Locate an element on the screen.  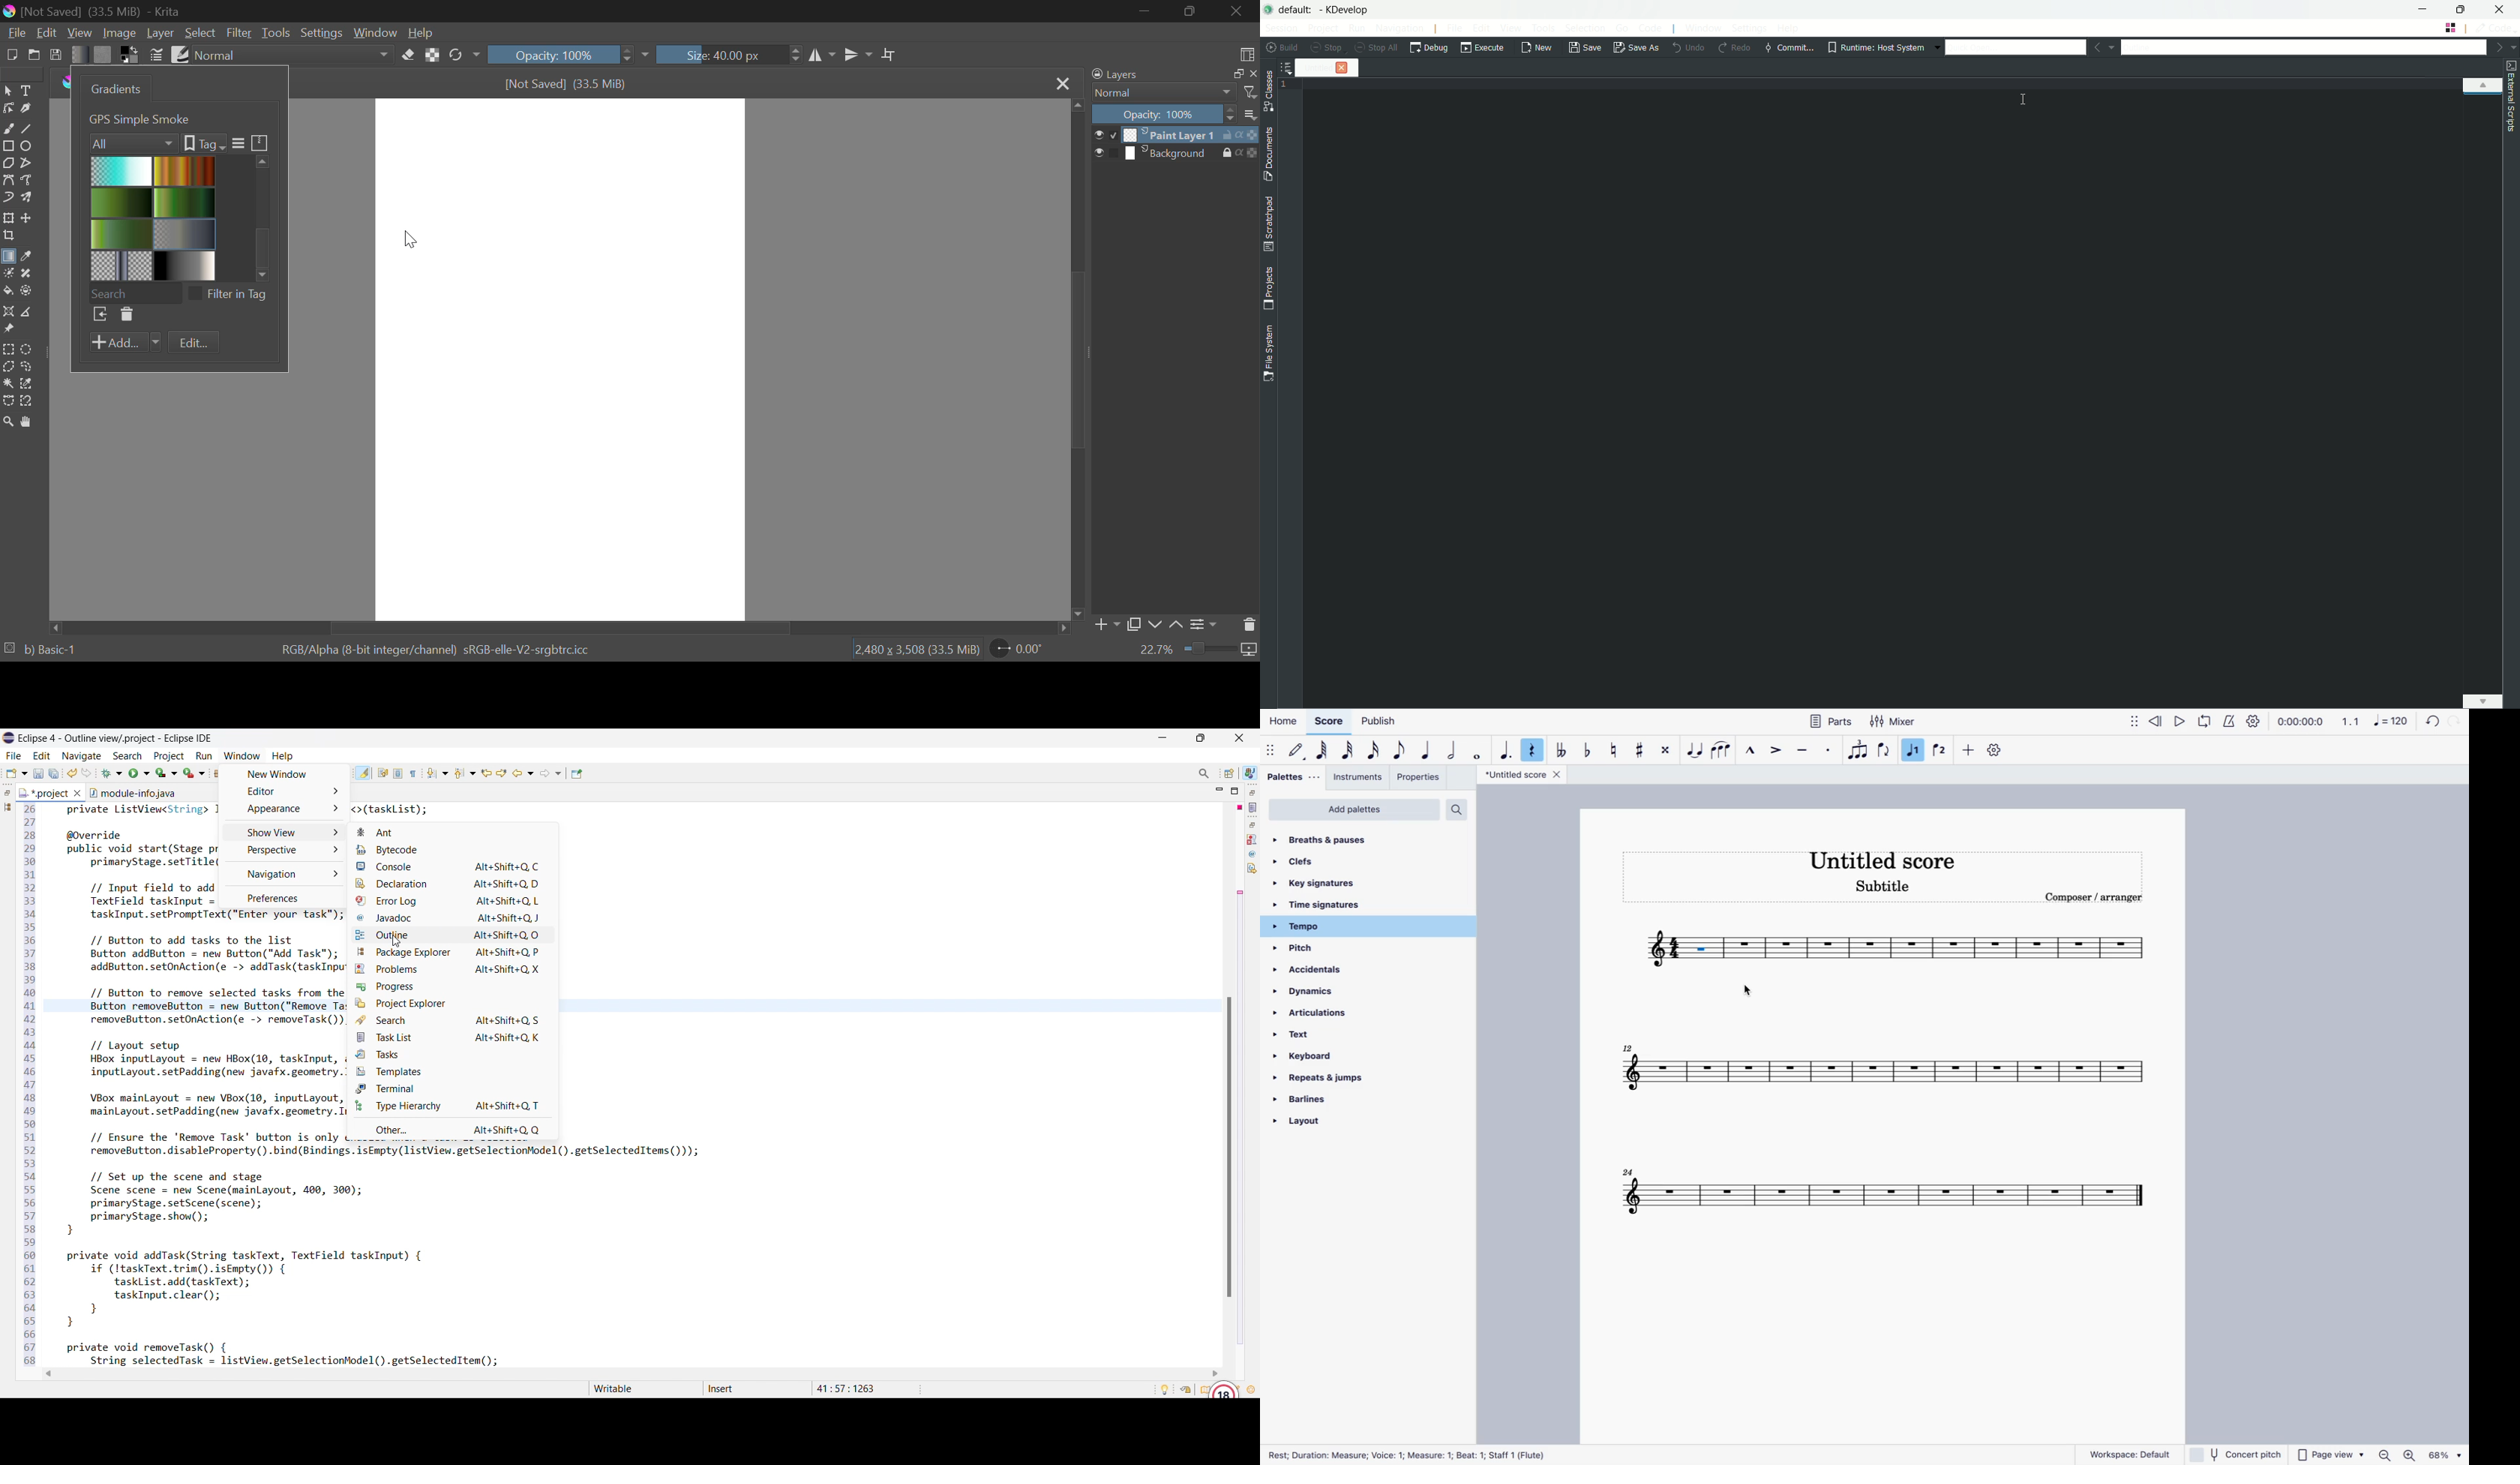
eighth note is located at coordinates (1401, 749).